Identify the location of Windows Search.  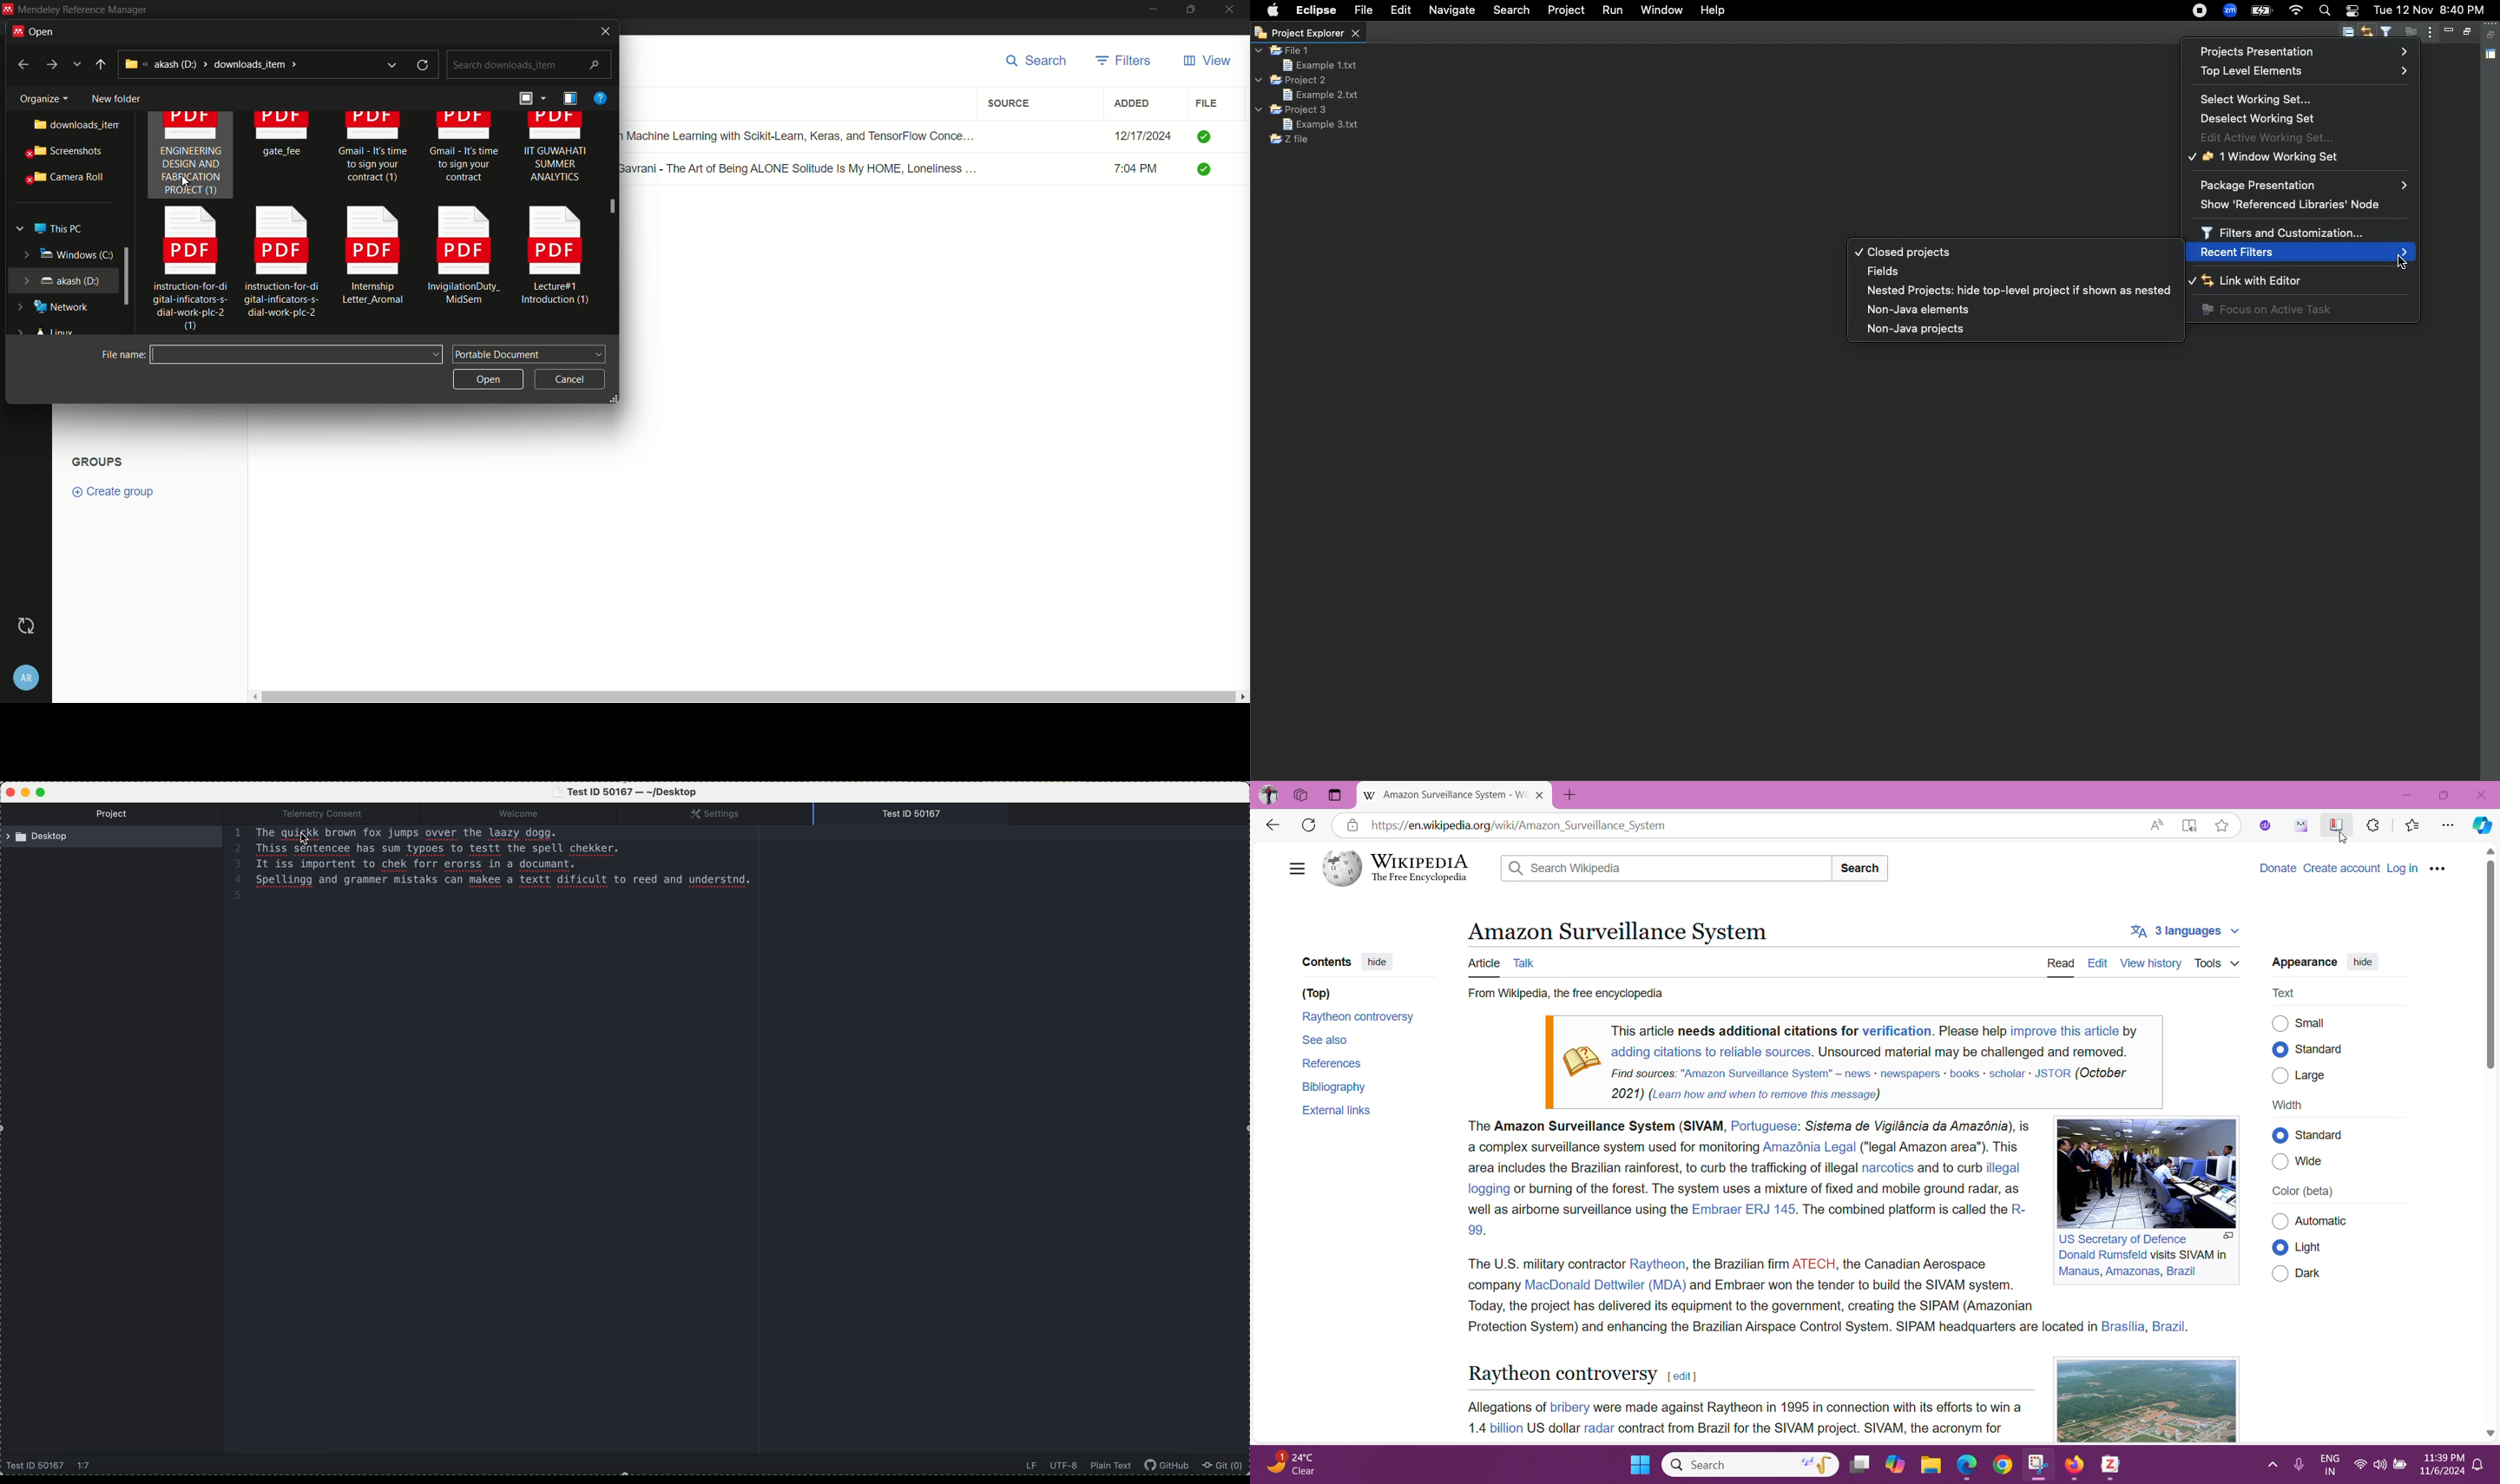
(1749, 1464).